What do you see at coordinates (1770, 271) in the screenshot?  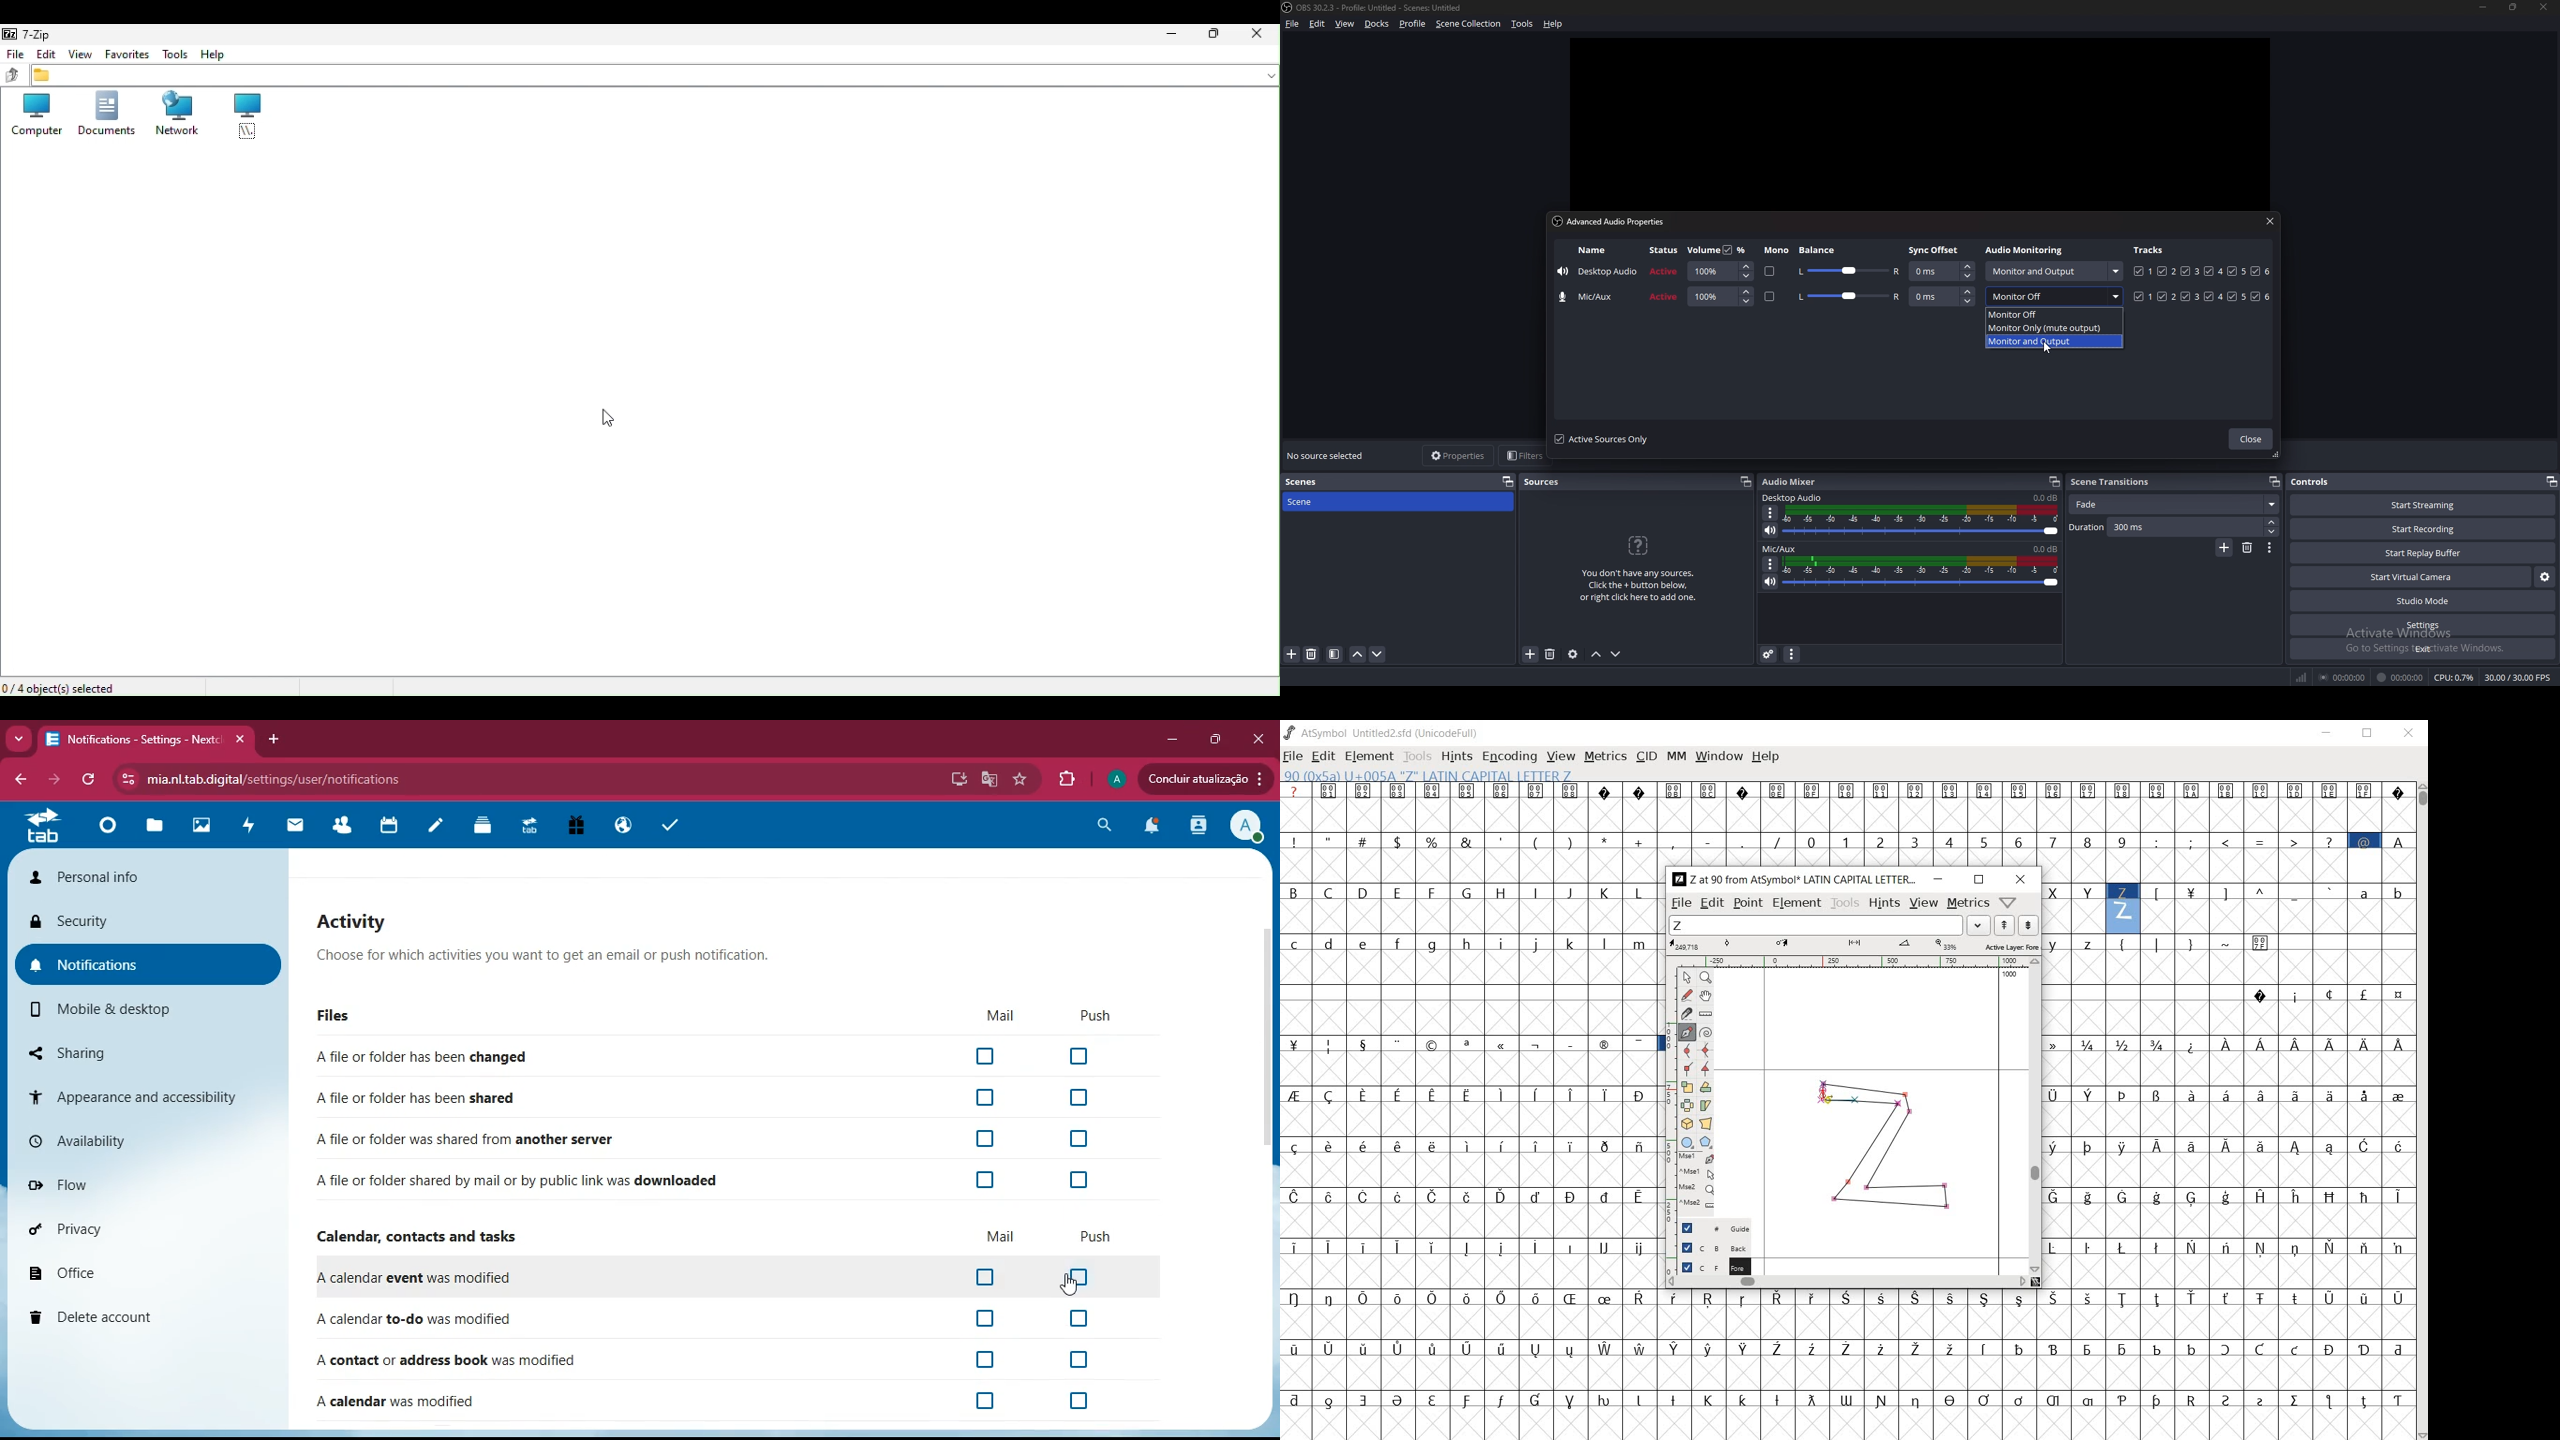 I see `mono` at bounding box center [1770, 271].